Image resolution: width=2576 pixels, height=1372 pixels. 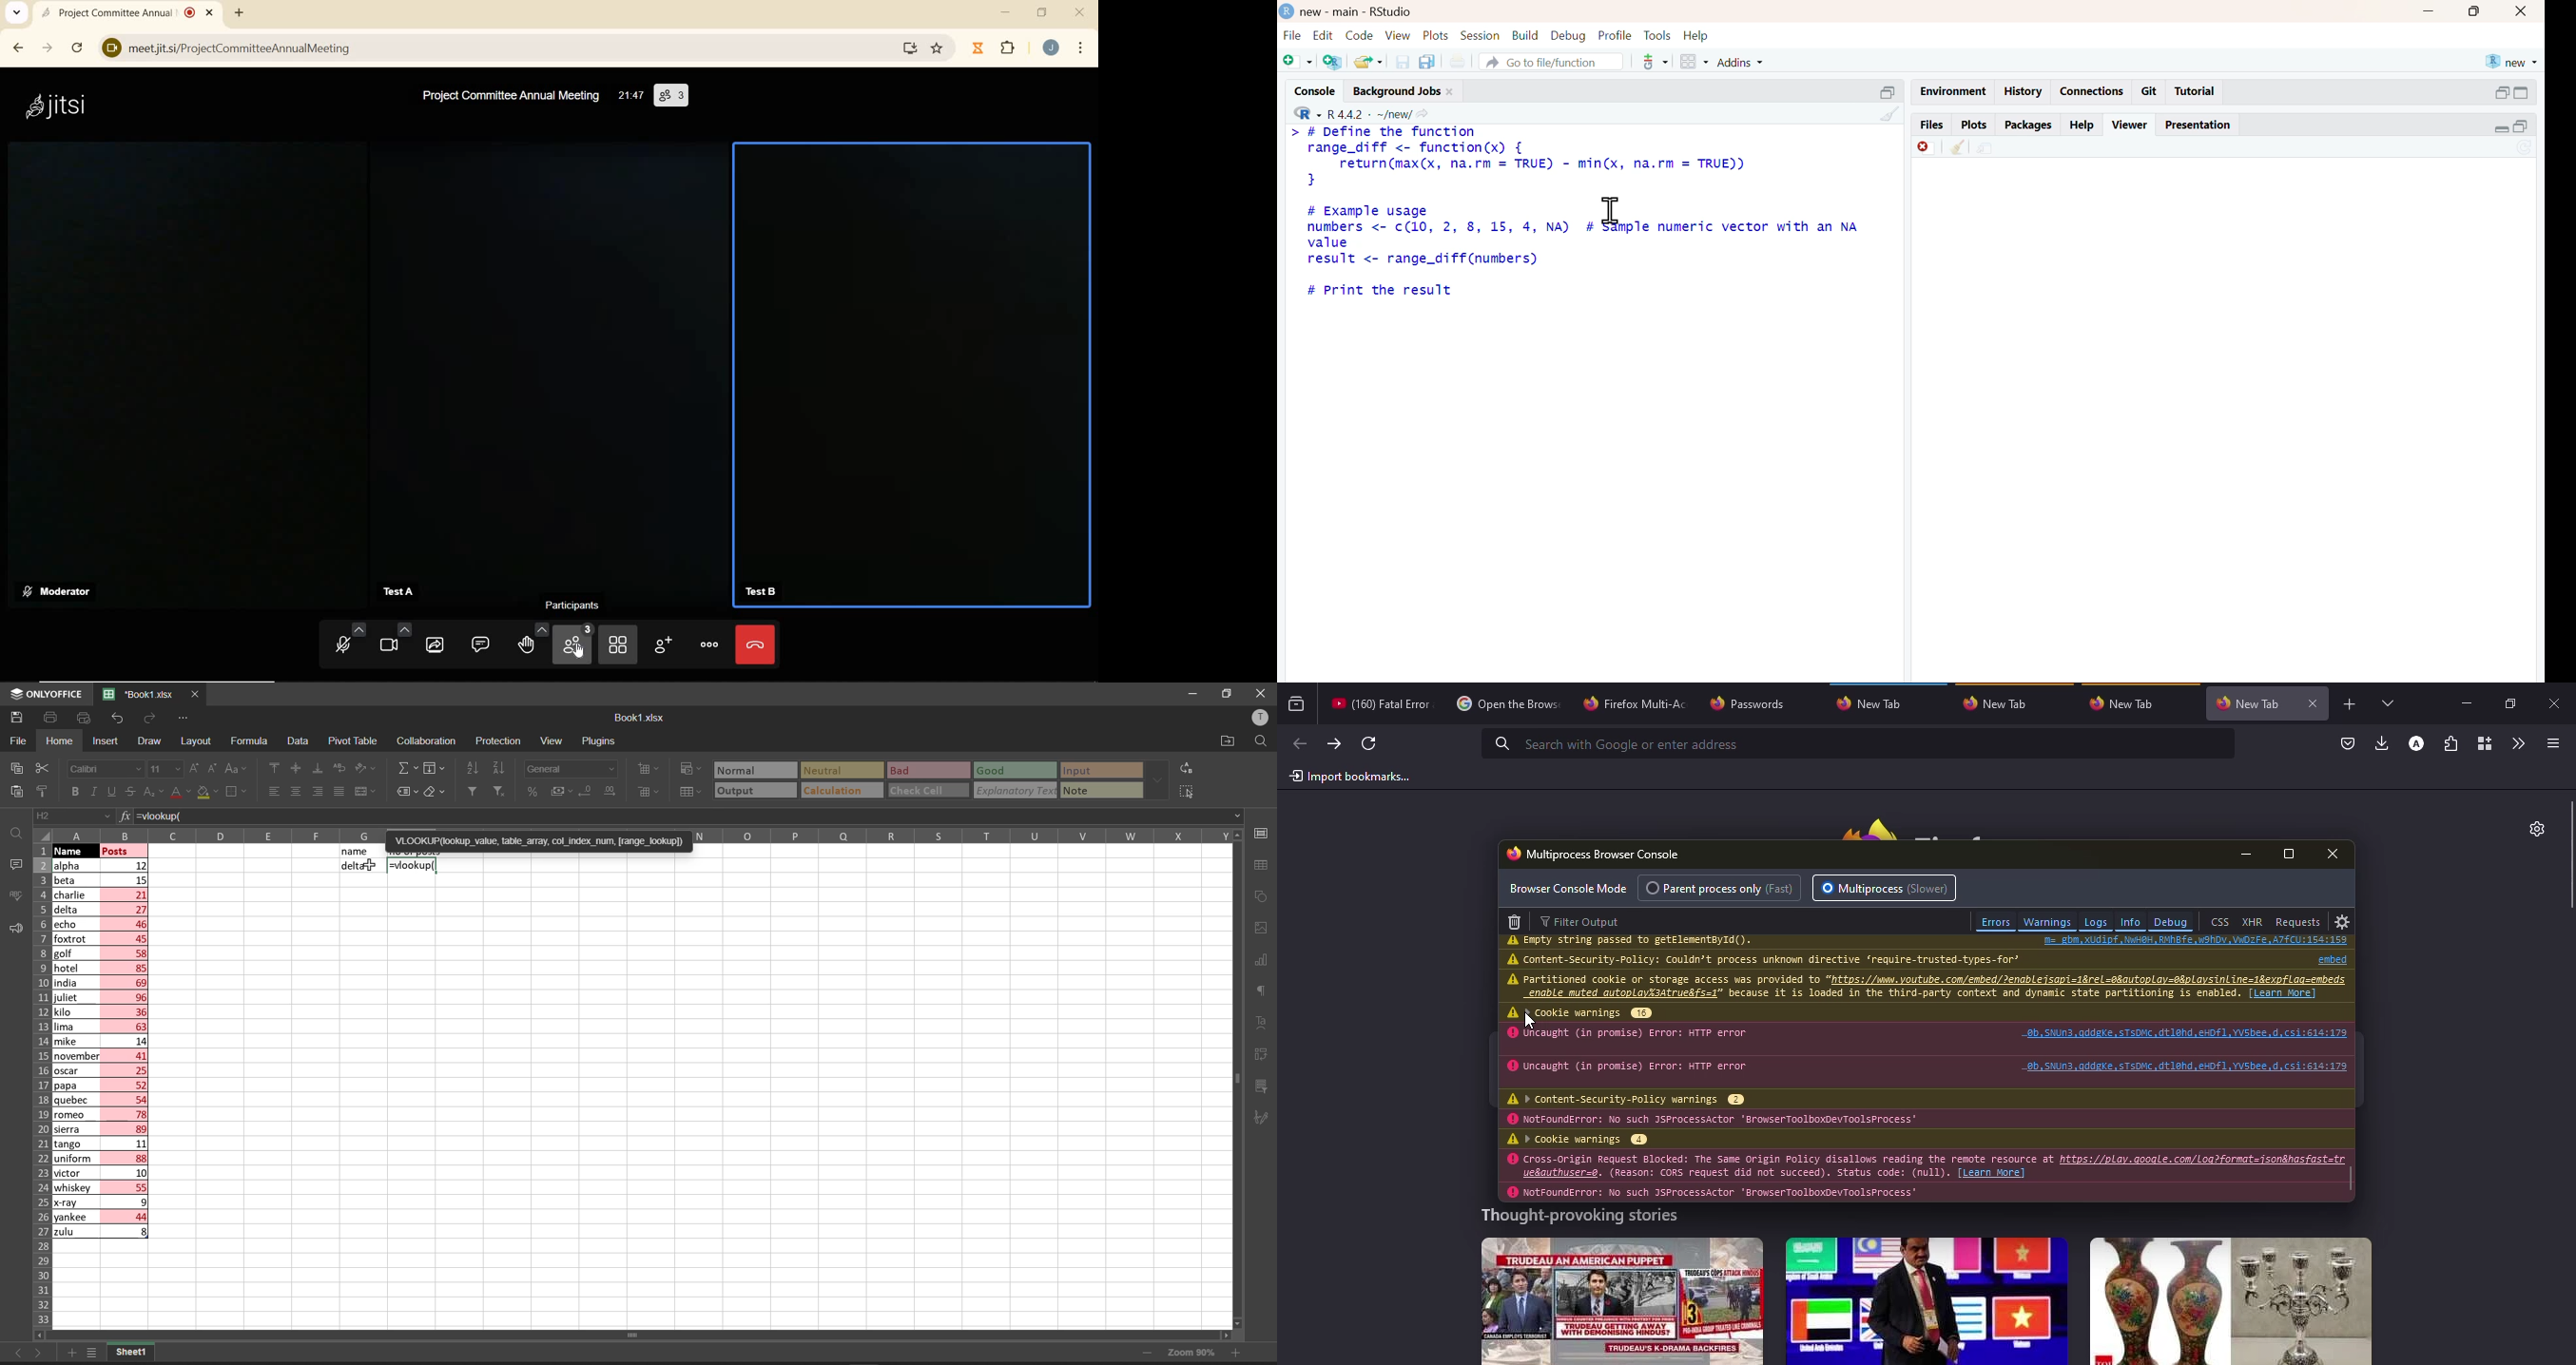 What do you see at coordinates (1266, 1116) in the screenshot?
I see `signature settings` at bounding box center [1266, 1116].